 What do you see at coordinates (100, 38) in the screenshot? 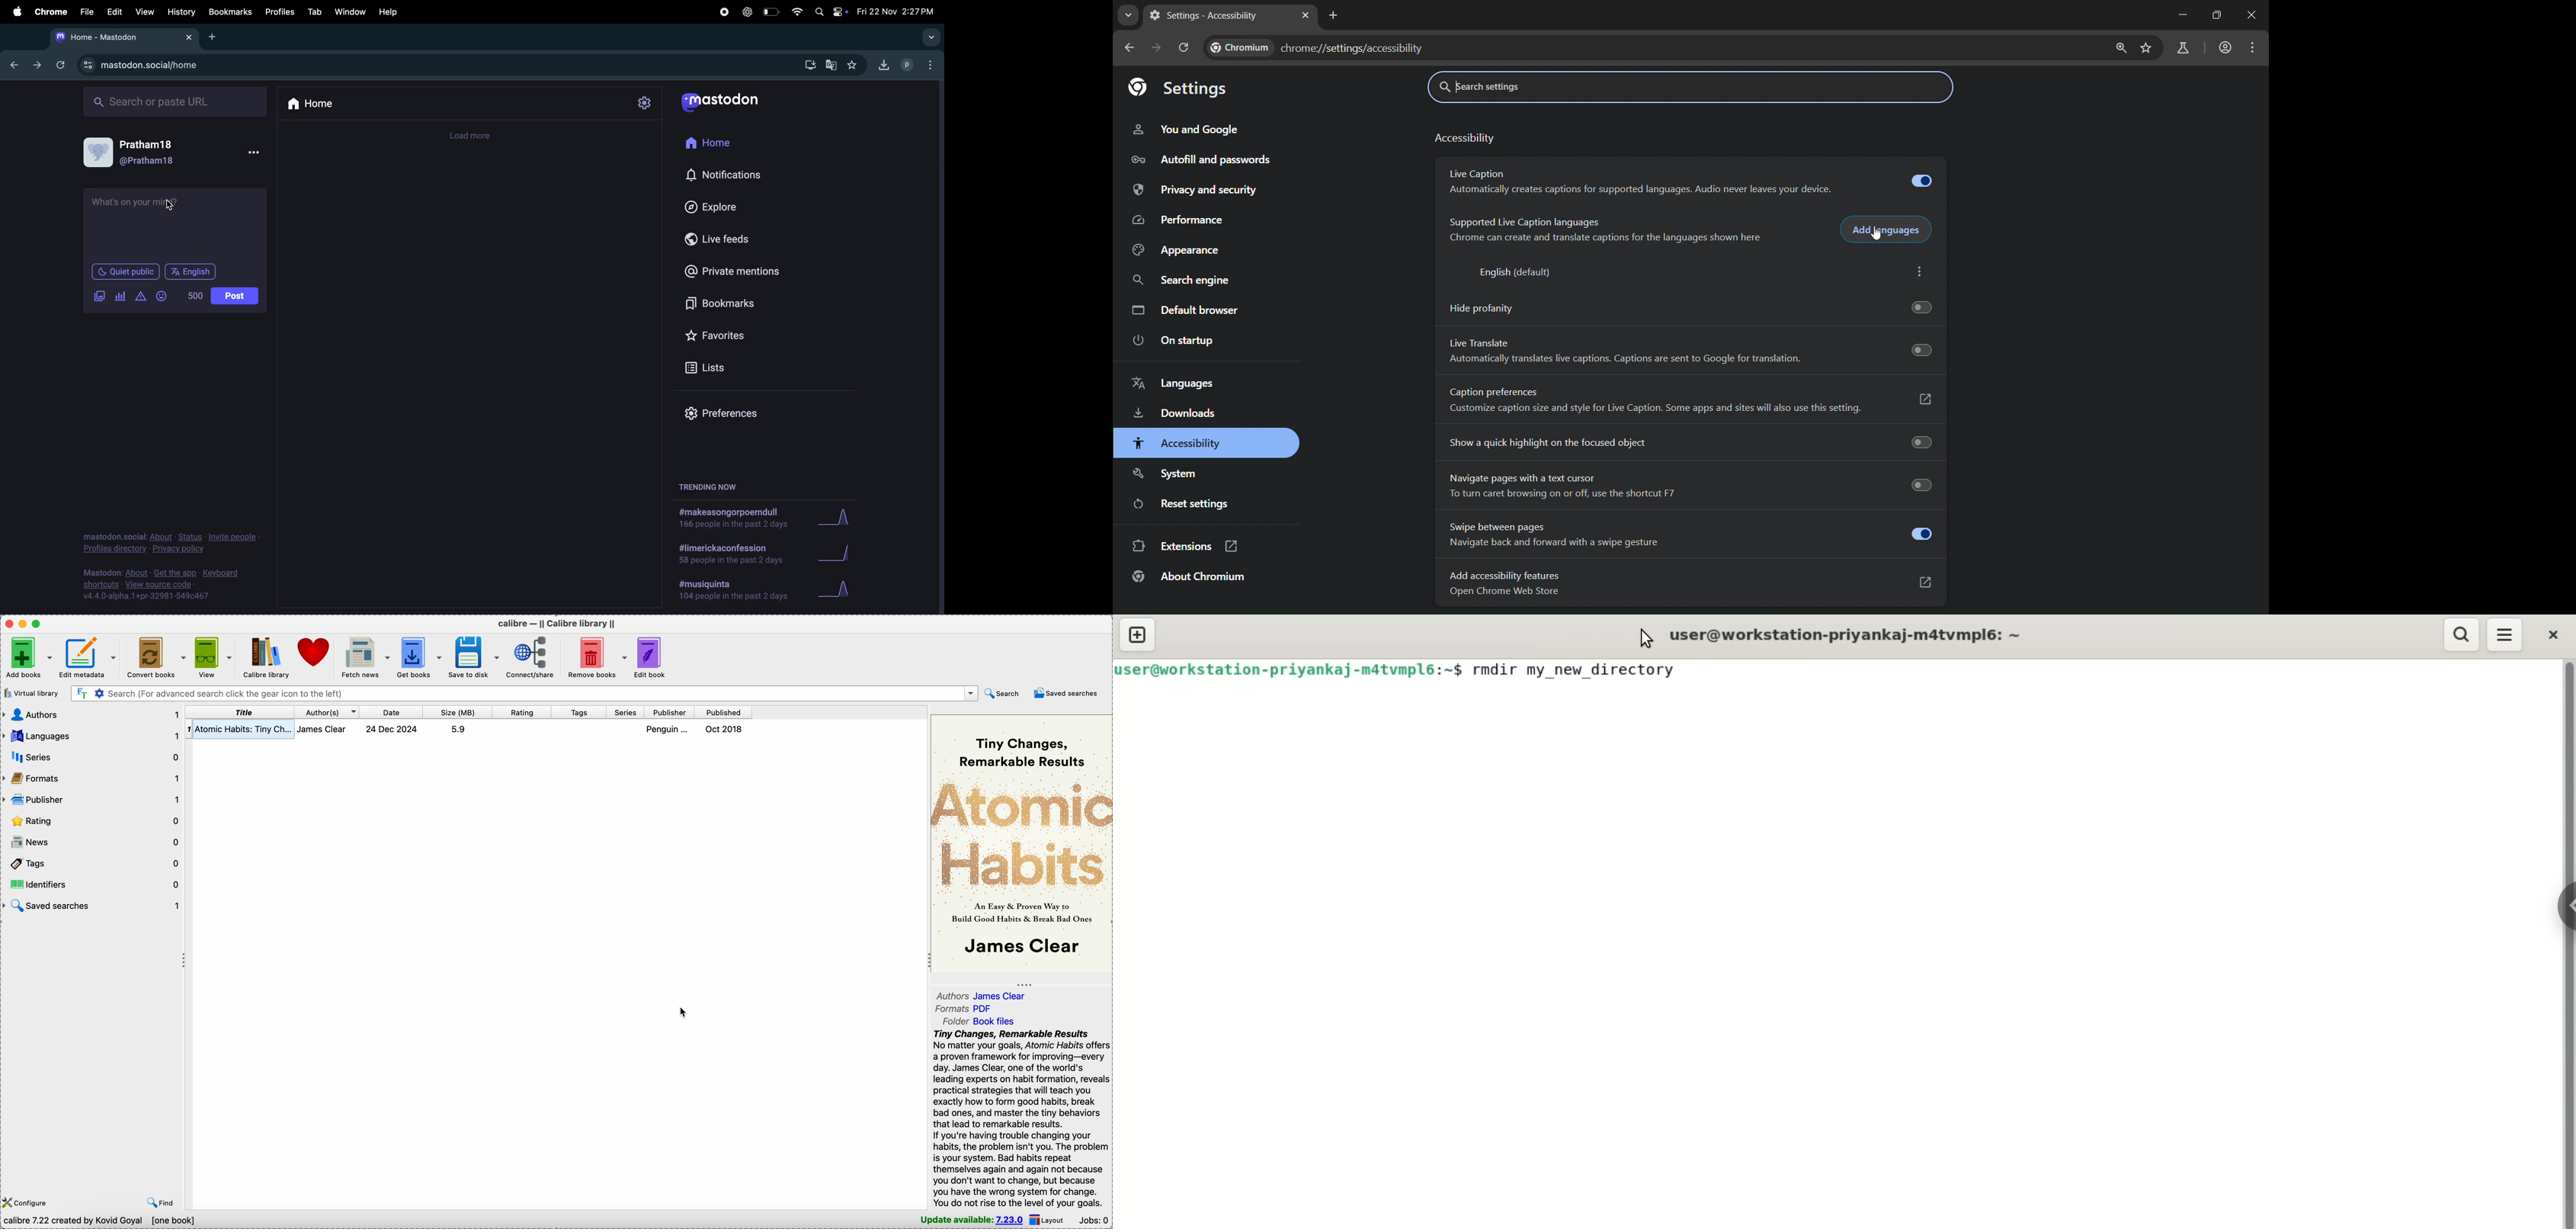
I see `tab` at bounding box center [100, 38].